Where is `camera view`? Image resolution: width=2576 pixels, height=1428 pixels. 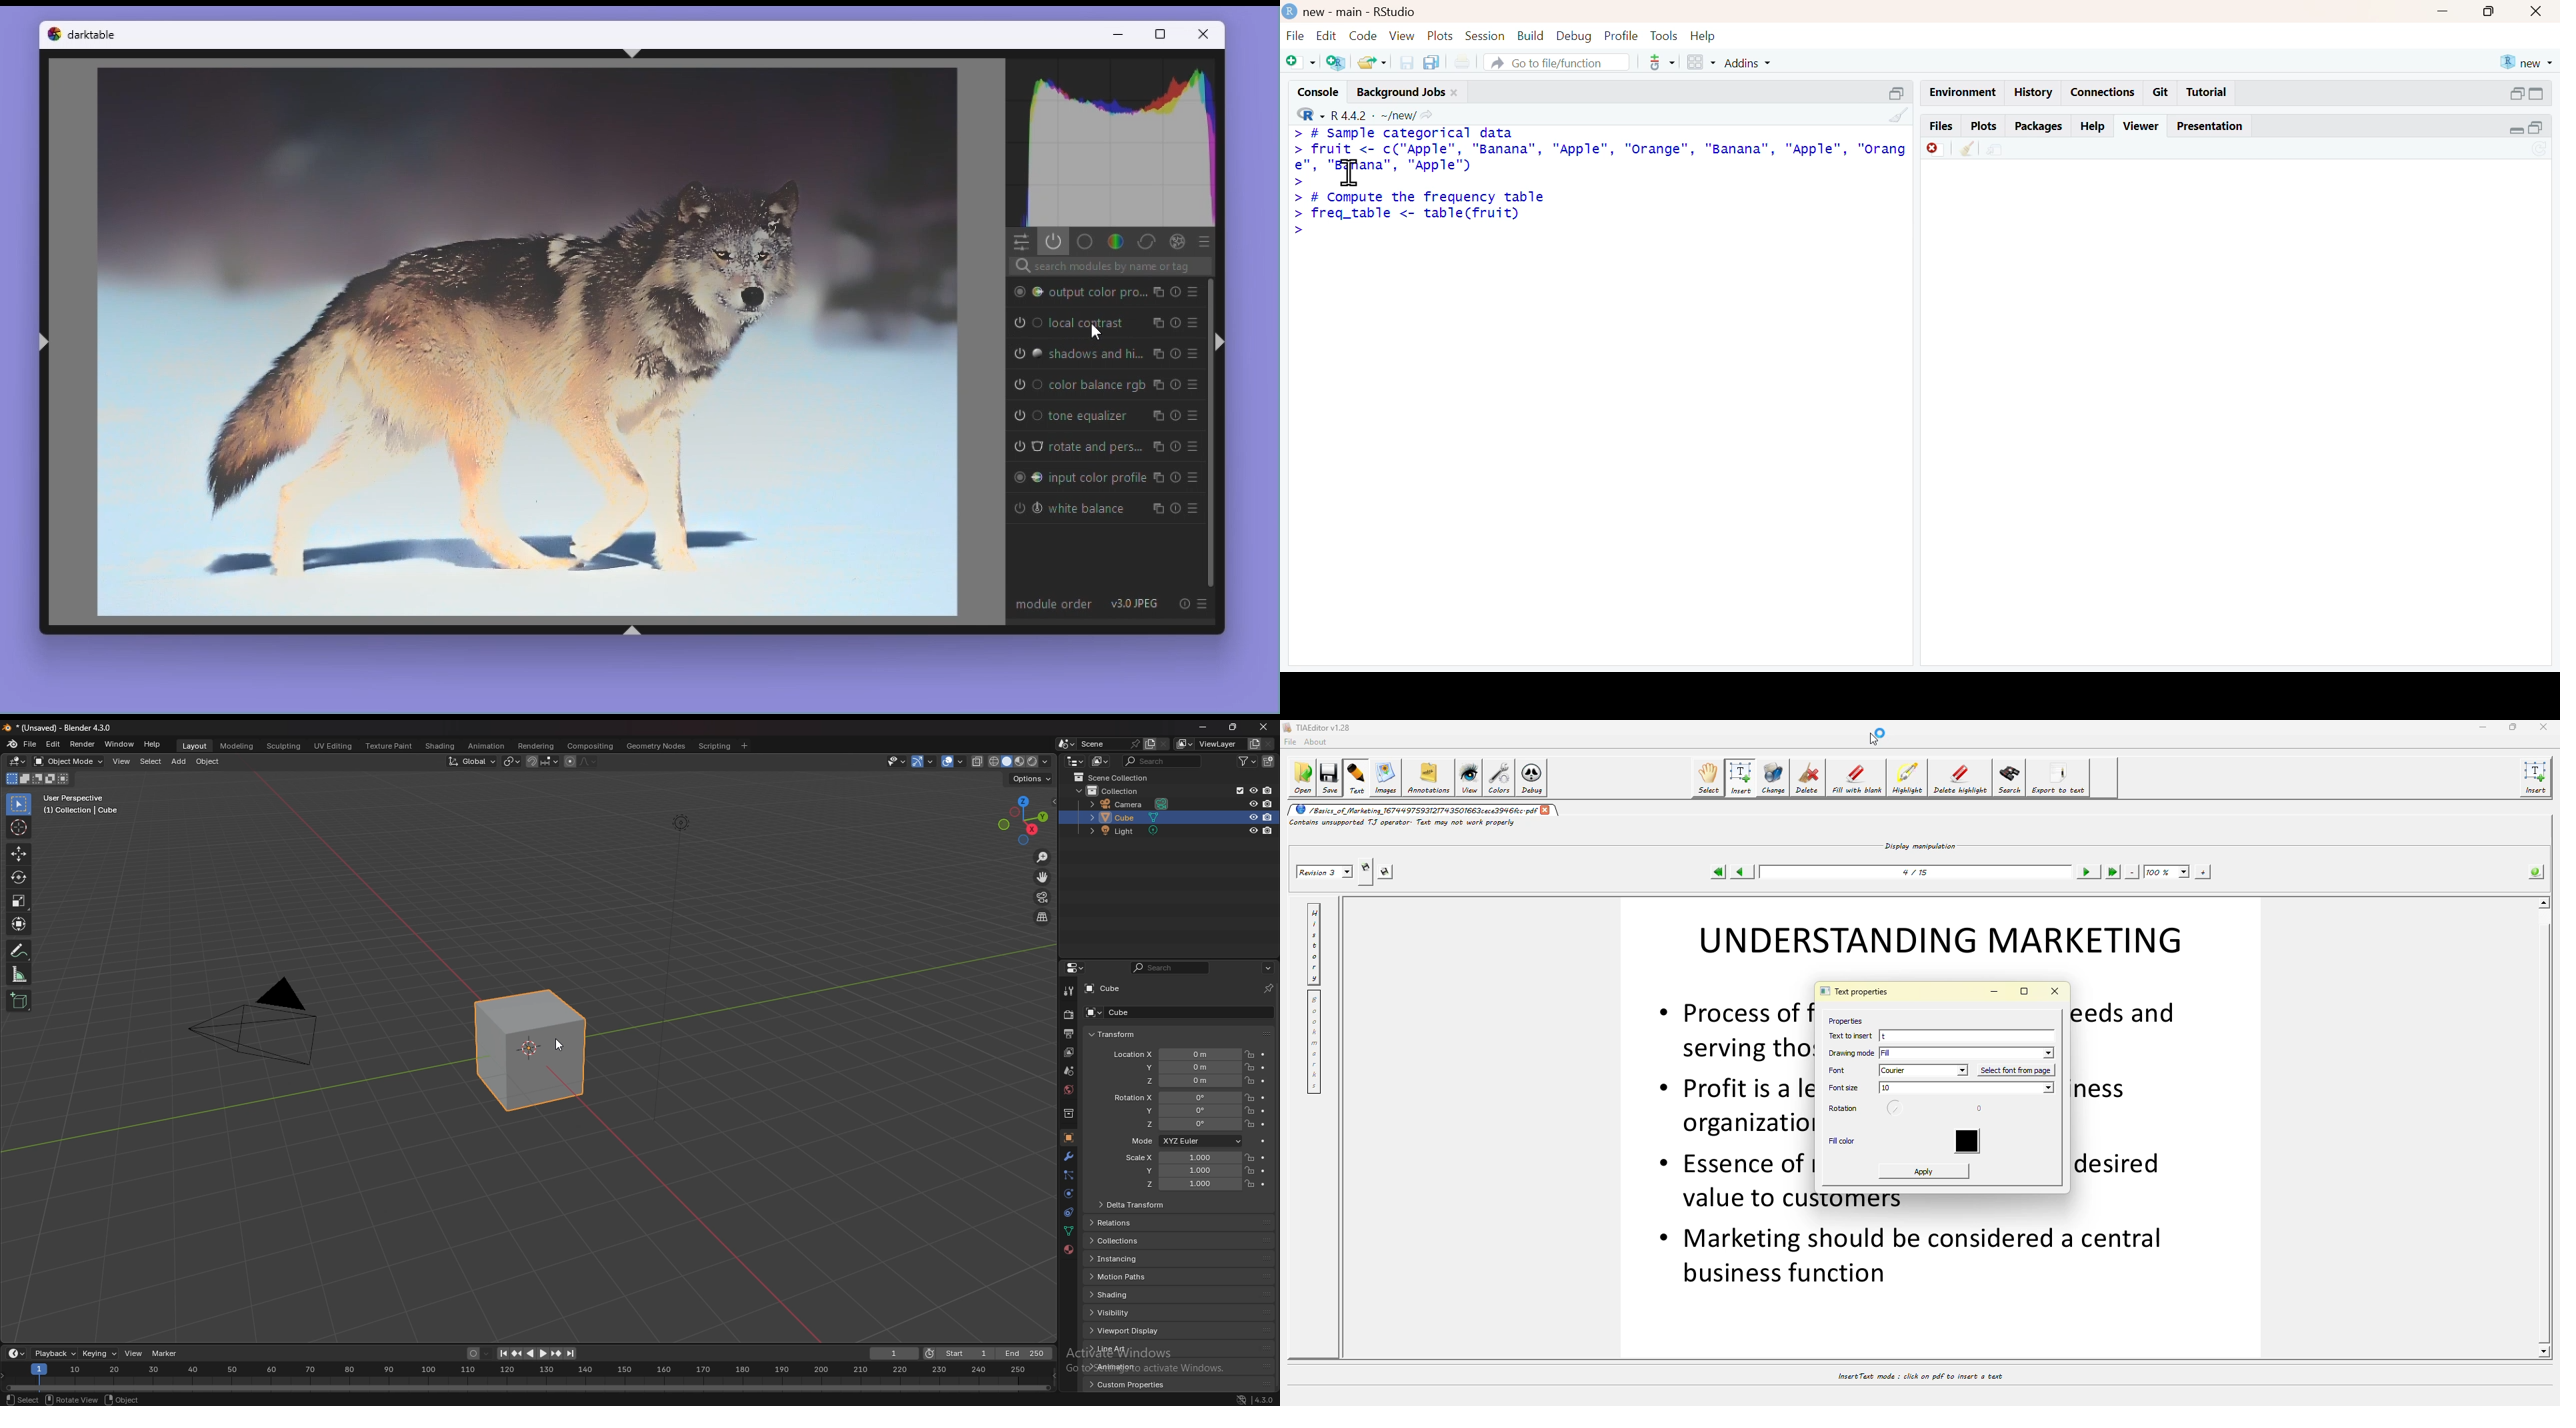 camera view is located at coordinates (1043, 897).